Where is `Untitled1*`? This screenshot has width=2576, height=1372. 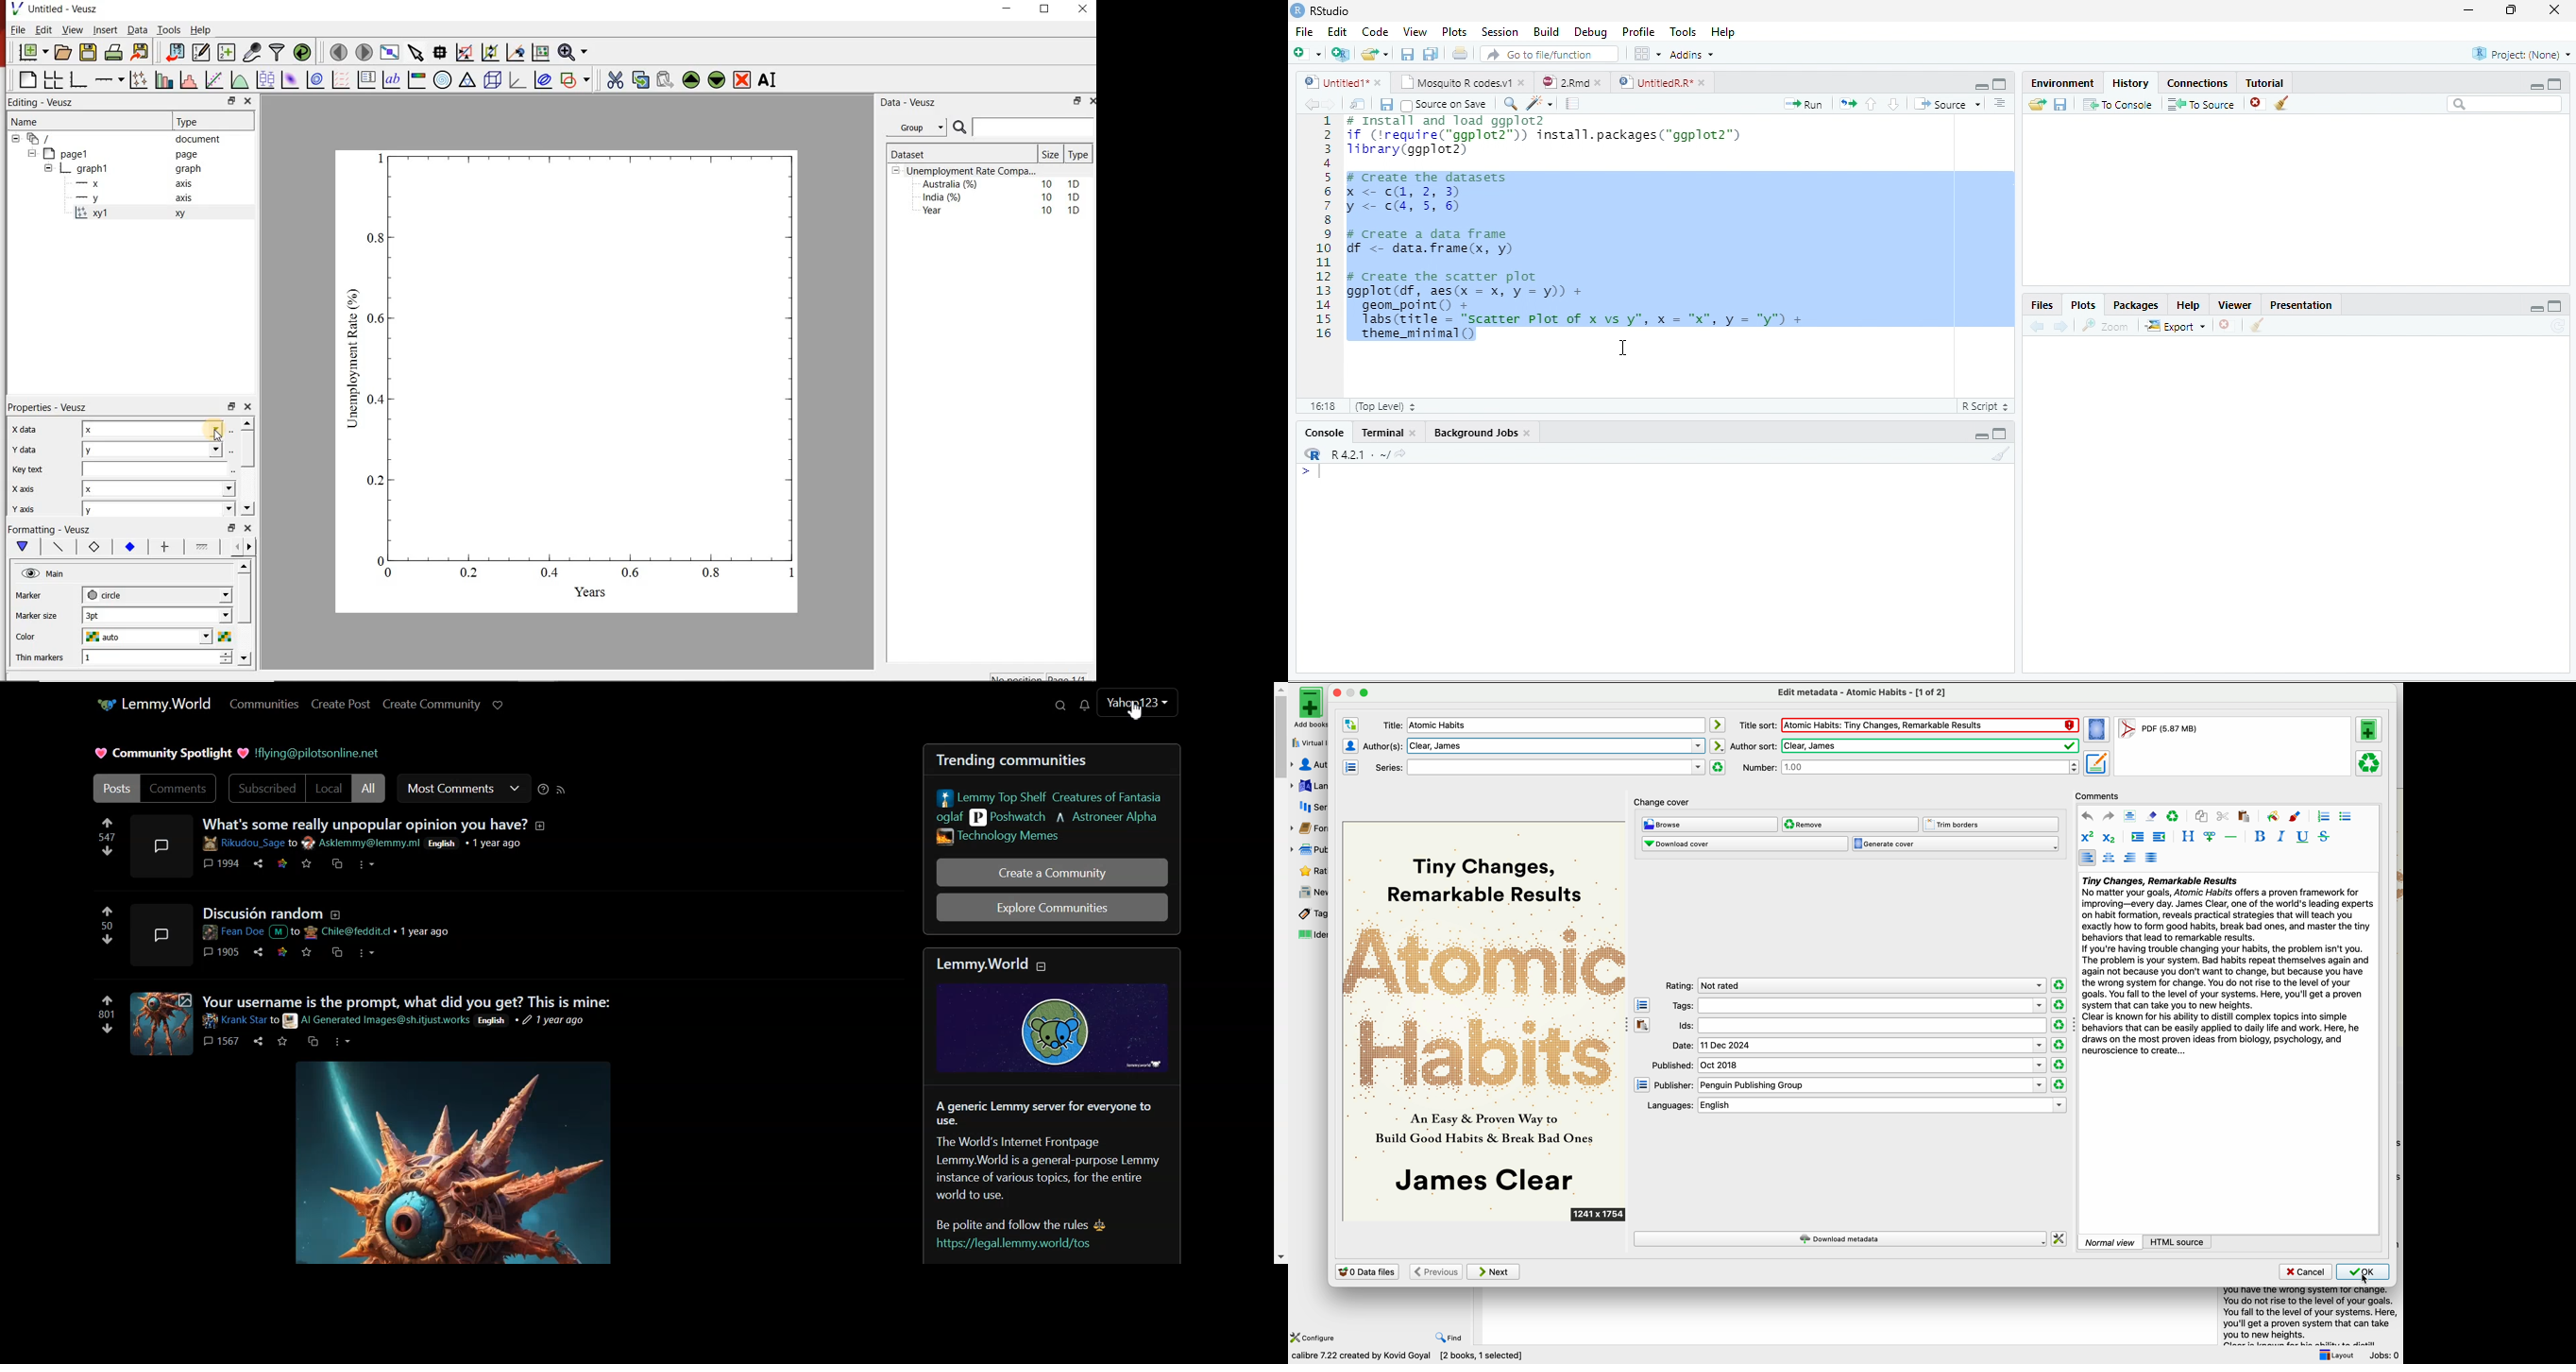
Untitled1* is located at coordinates (1333, 82).